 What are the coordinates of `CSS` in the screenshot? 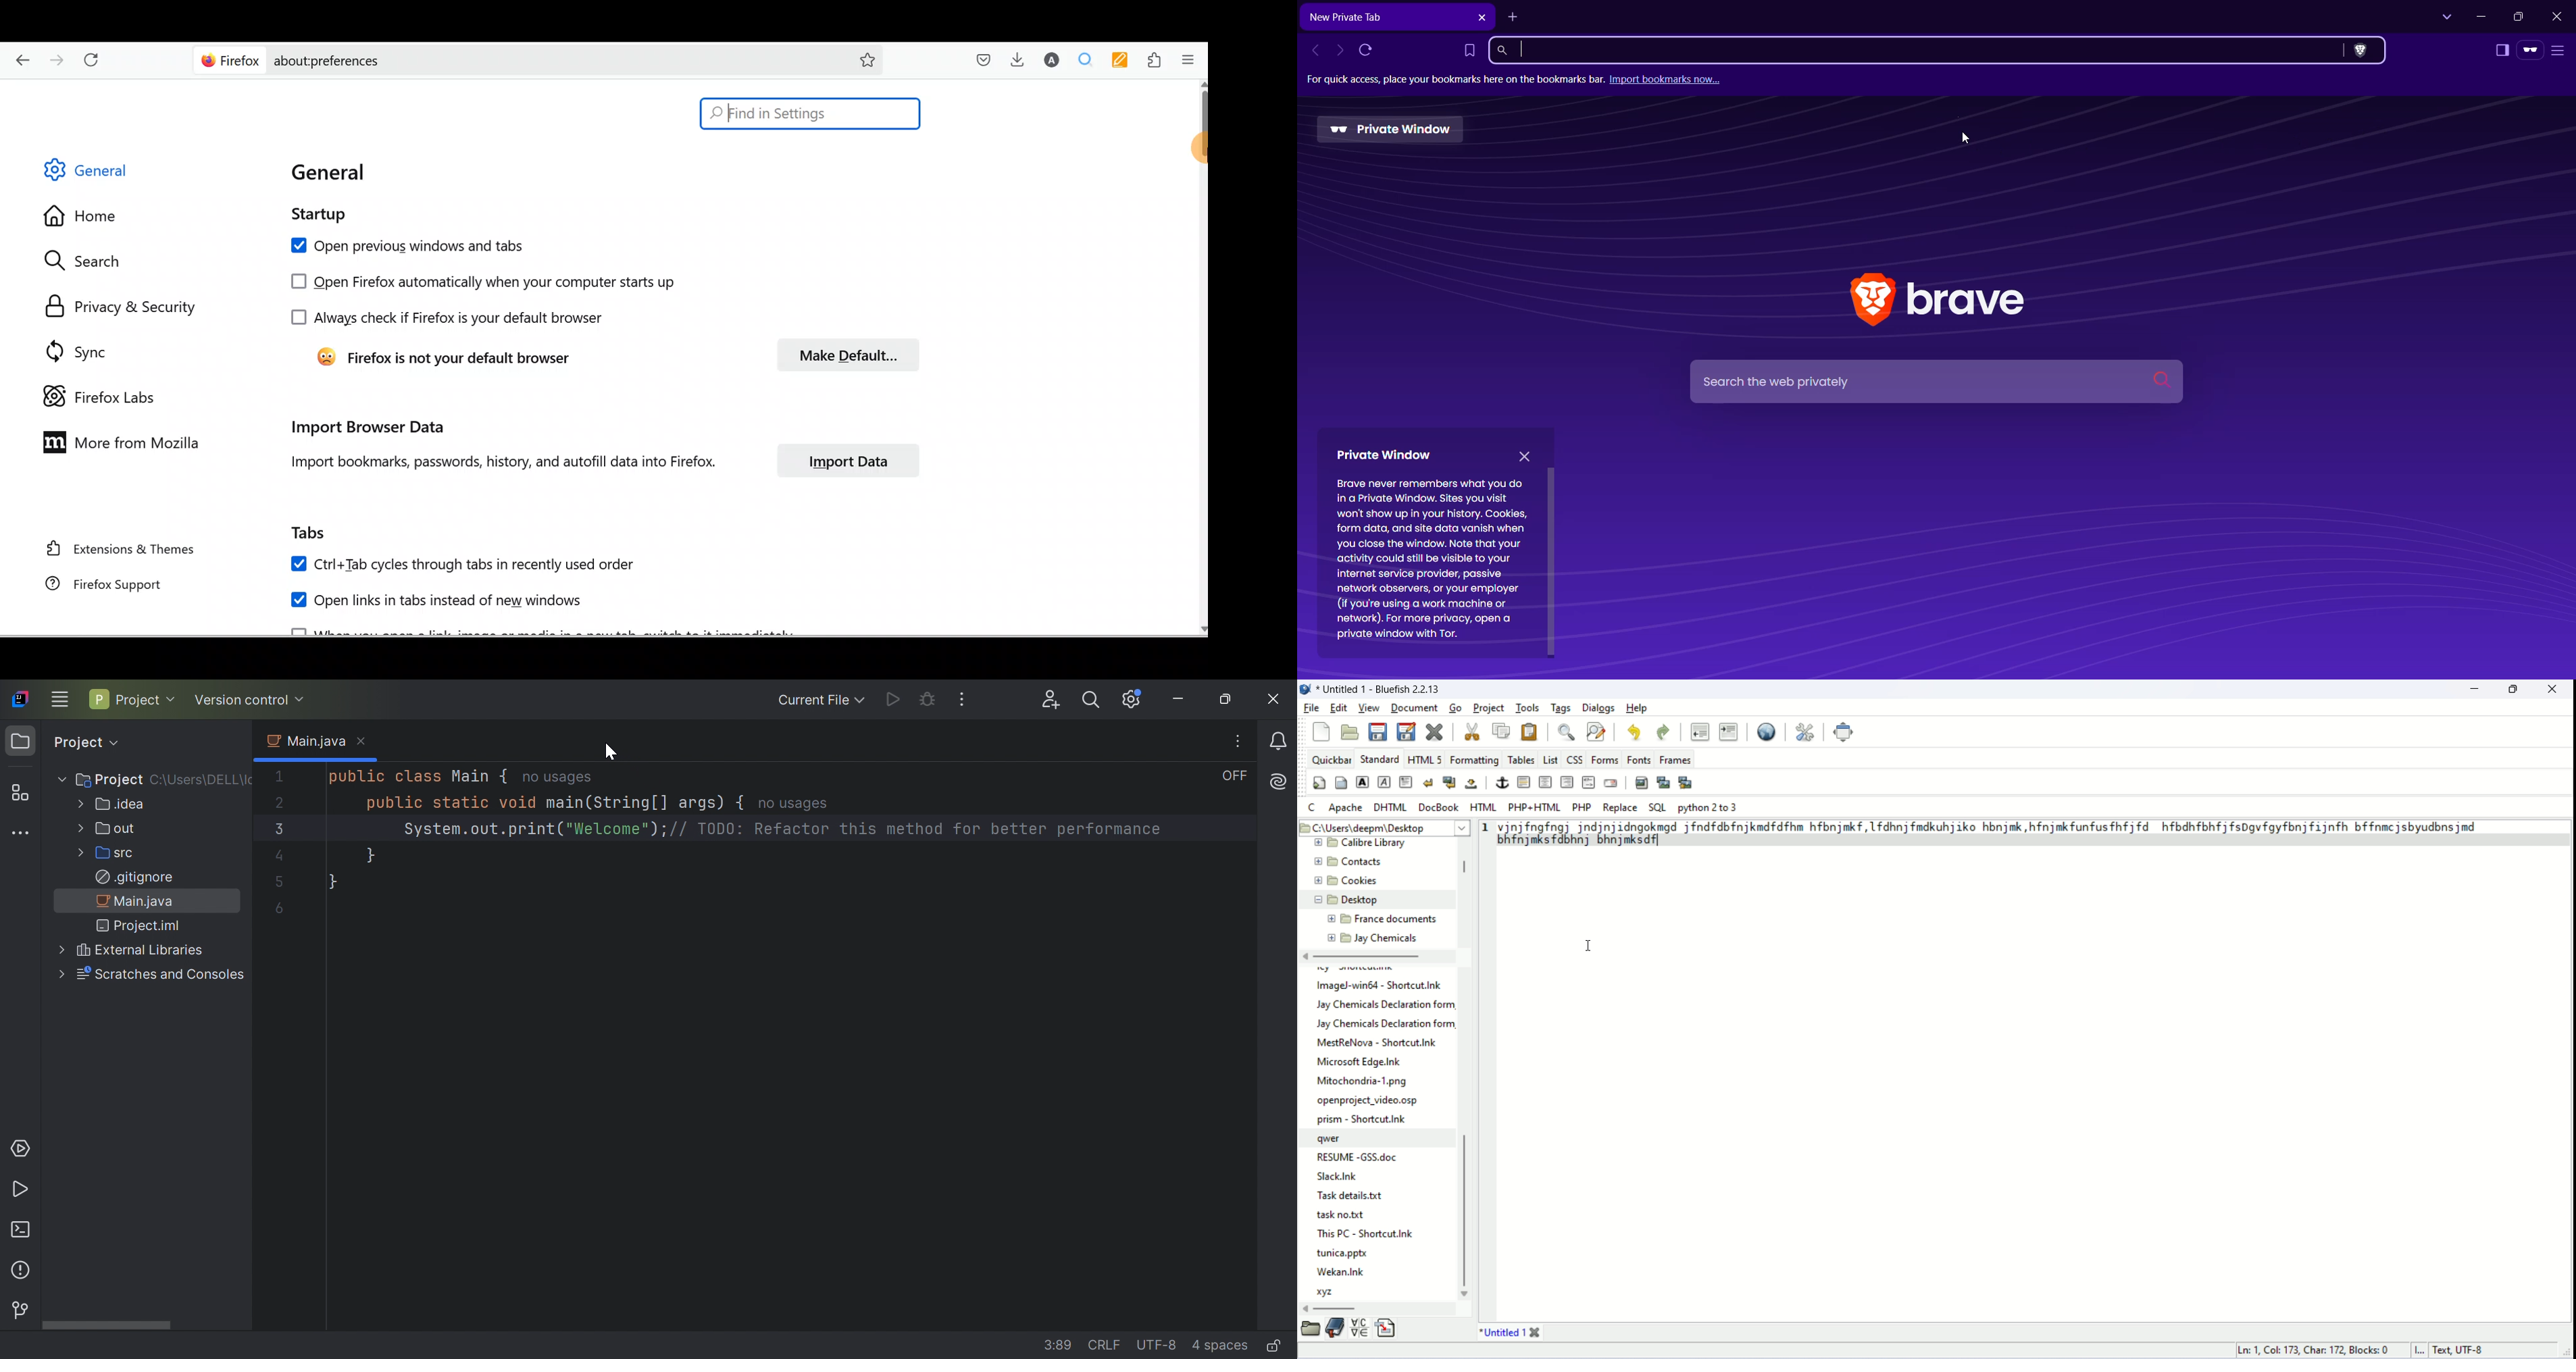 It's located at (1574, 759).